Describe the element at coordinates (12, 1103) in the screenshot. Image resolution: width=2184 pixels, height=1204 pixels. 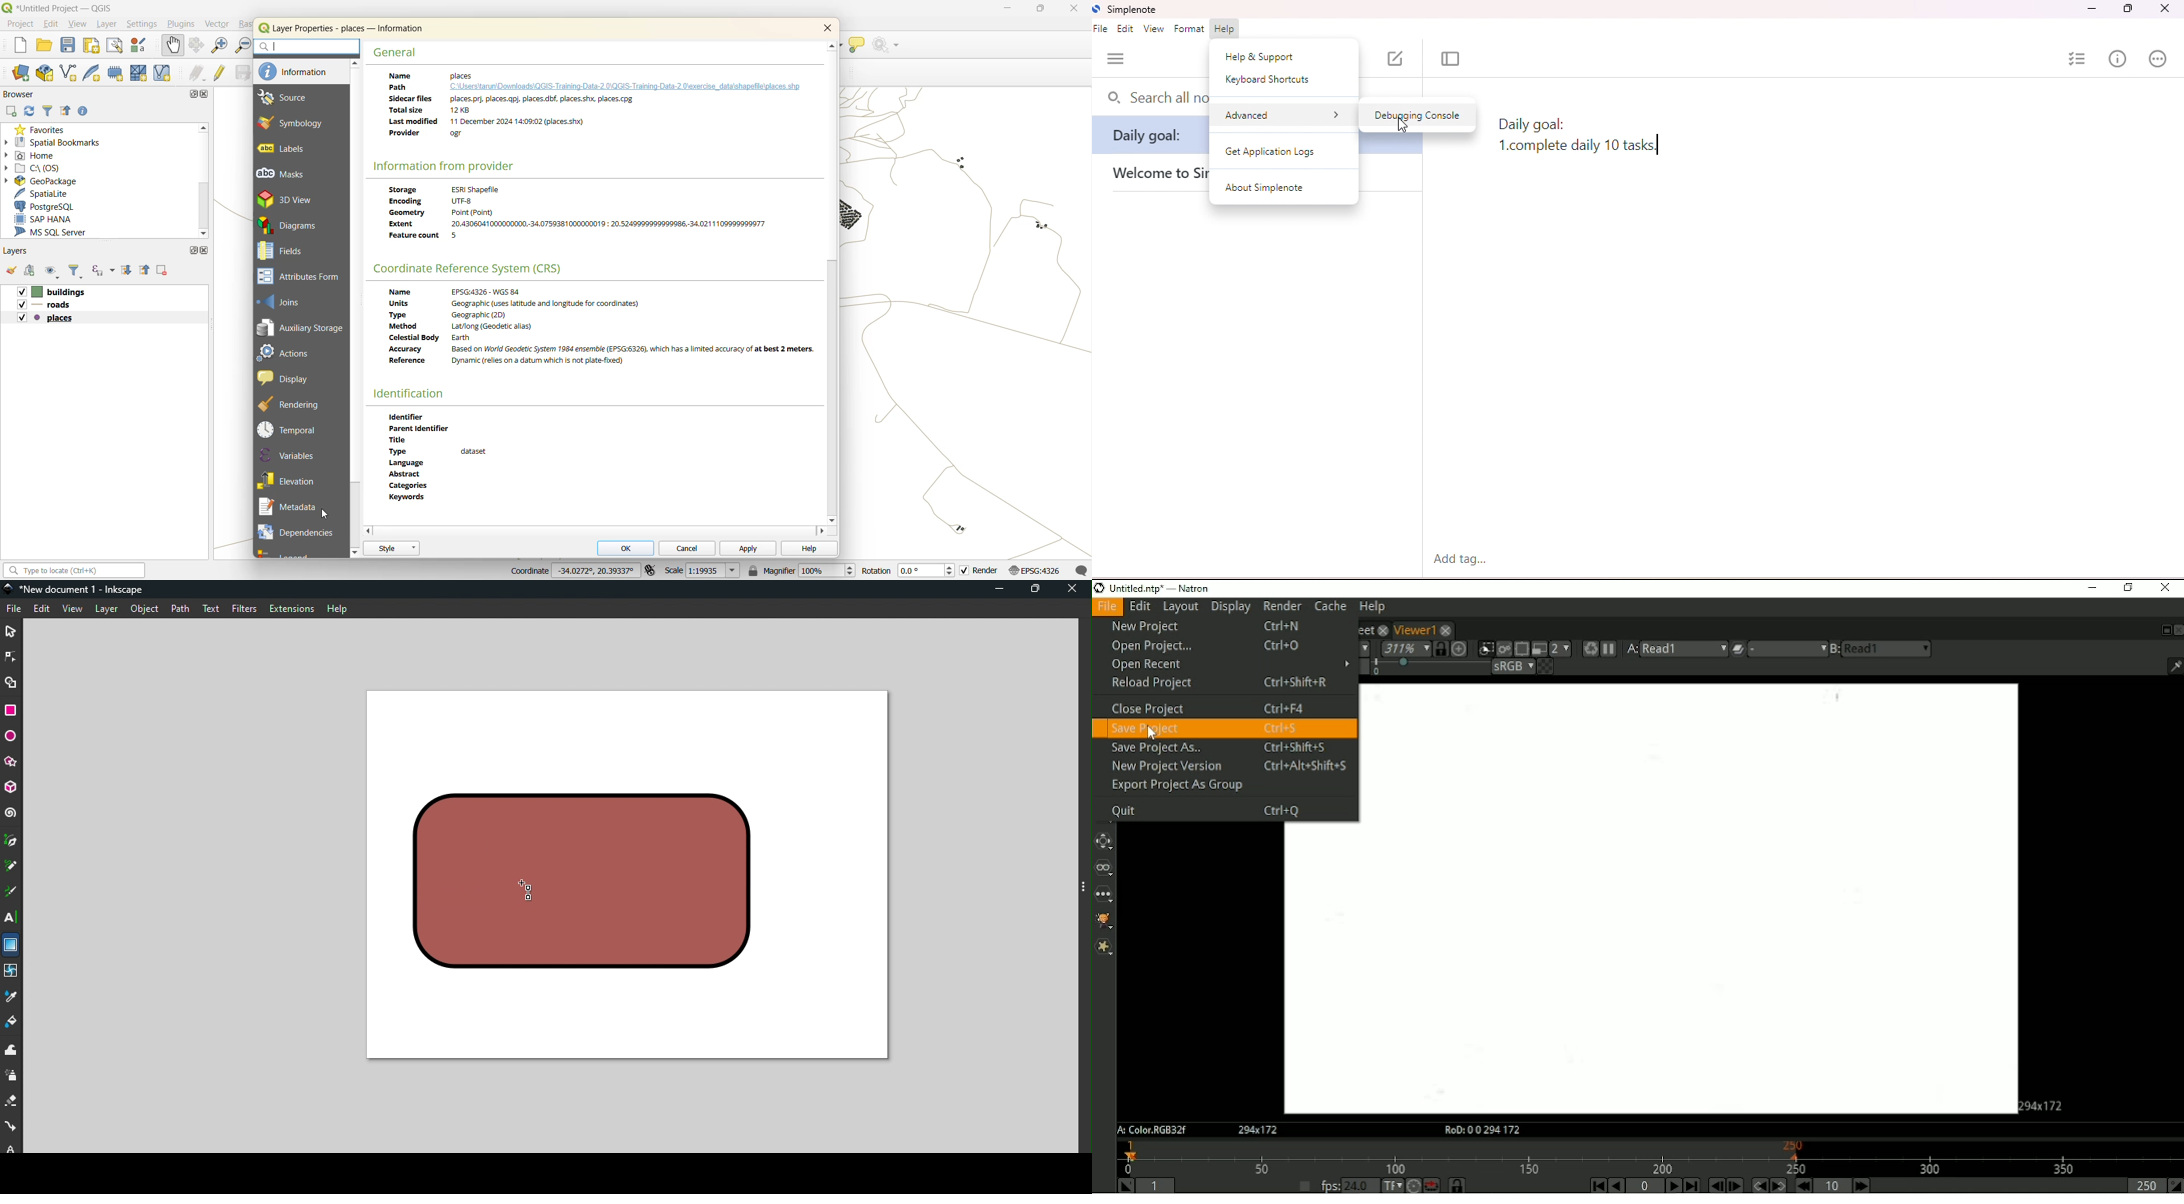
I see `Eraser tool` at that location.